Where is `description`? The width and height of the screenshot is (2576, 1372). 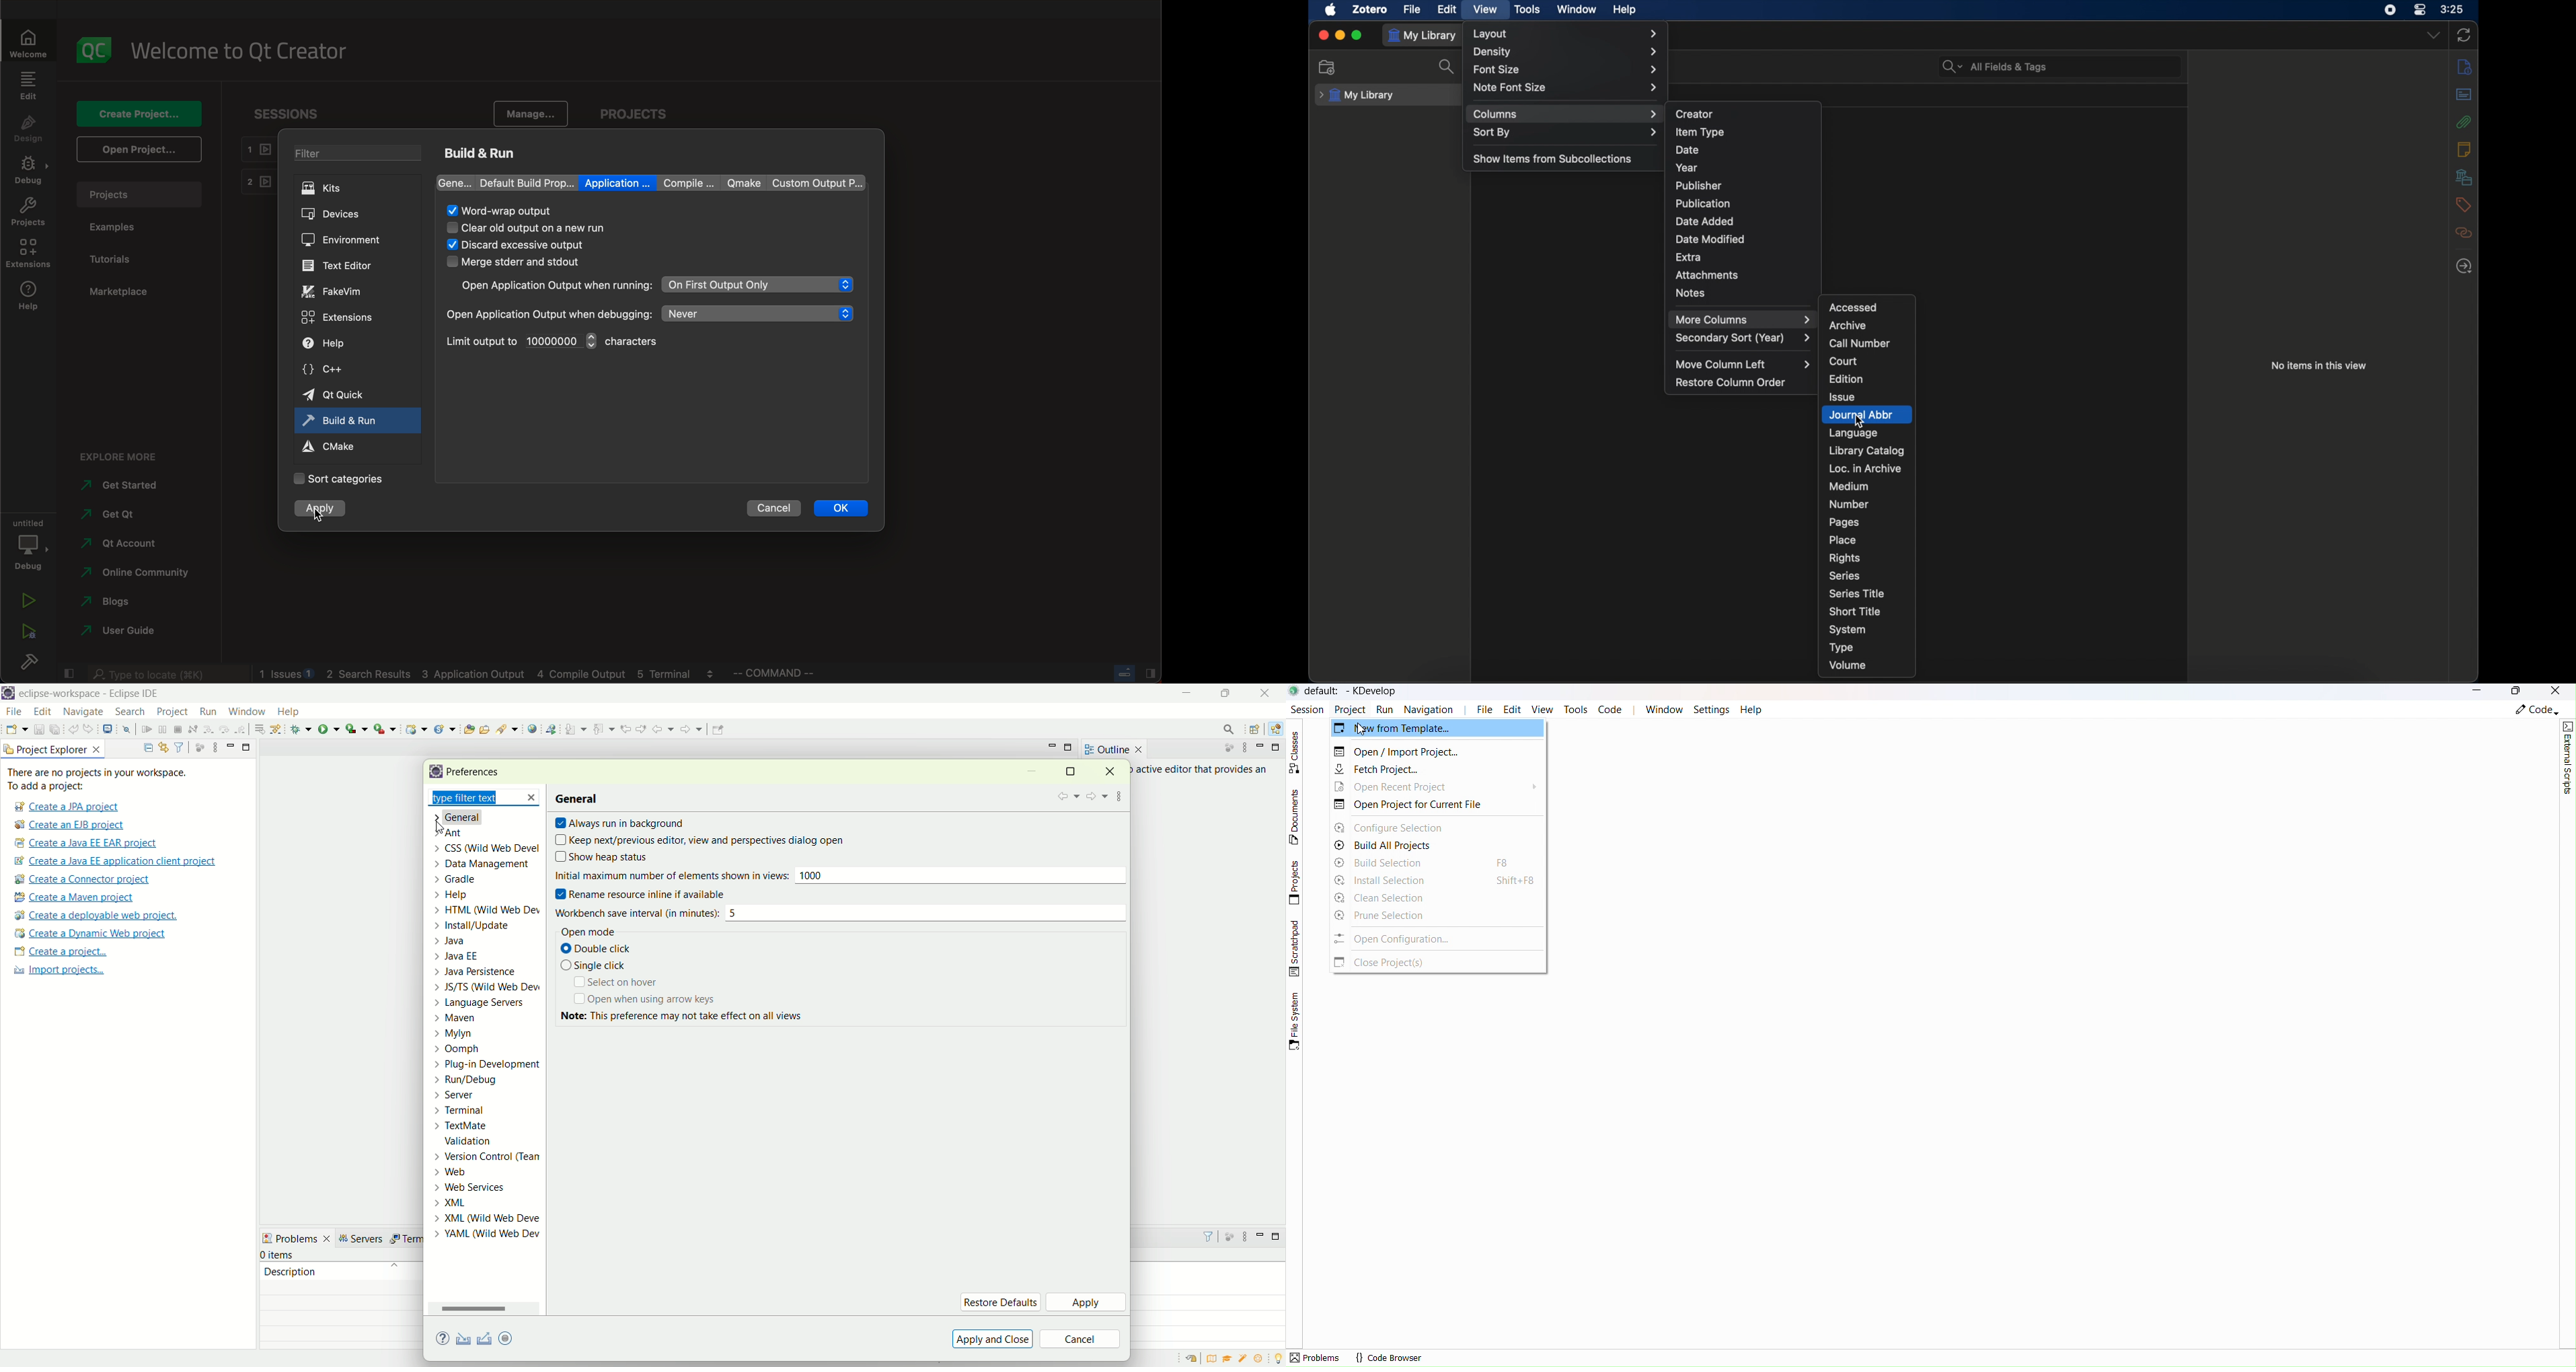 description is located at coordinates (290, 1271).